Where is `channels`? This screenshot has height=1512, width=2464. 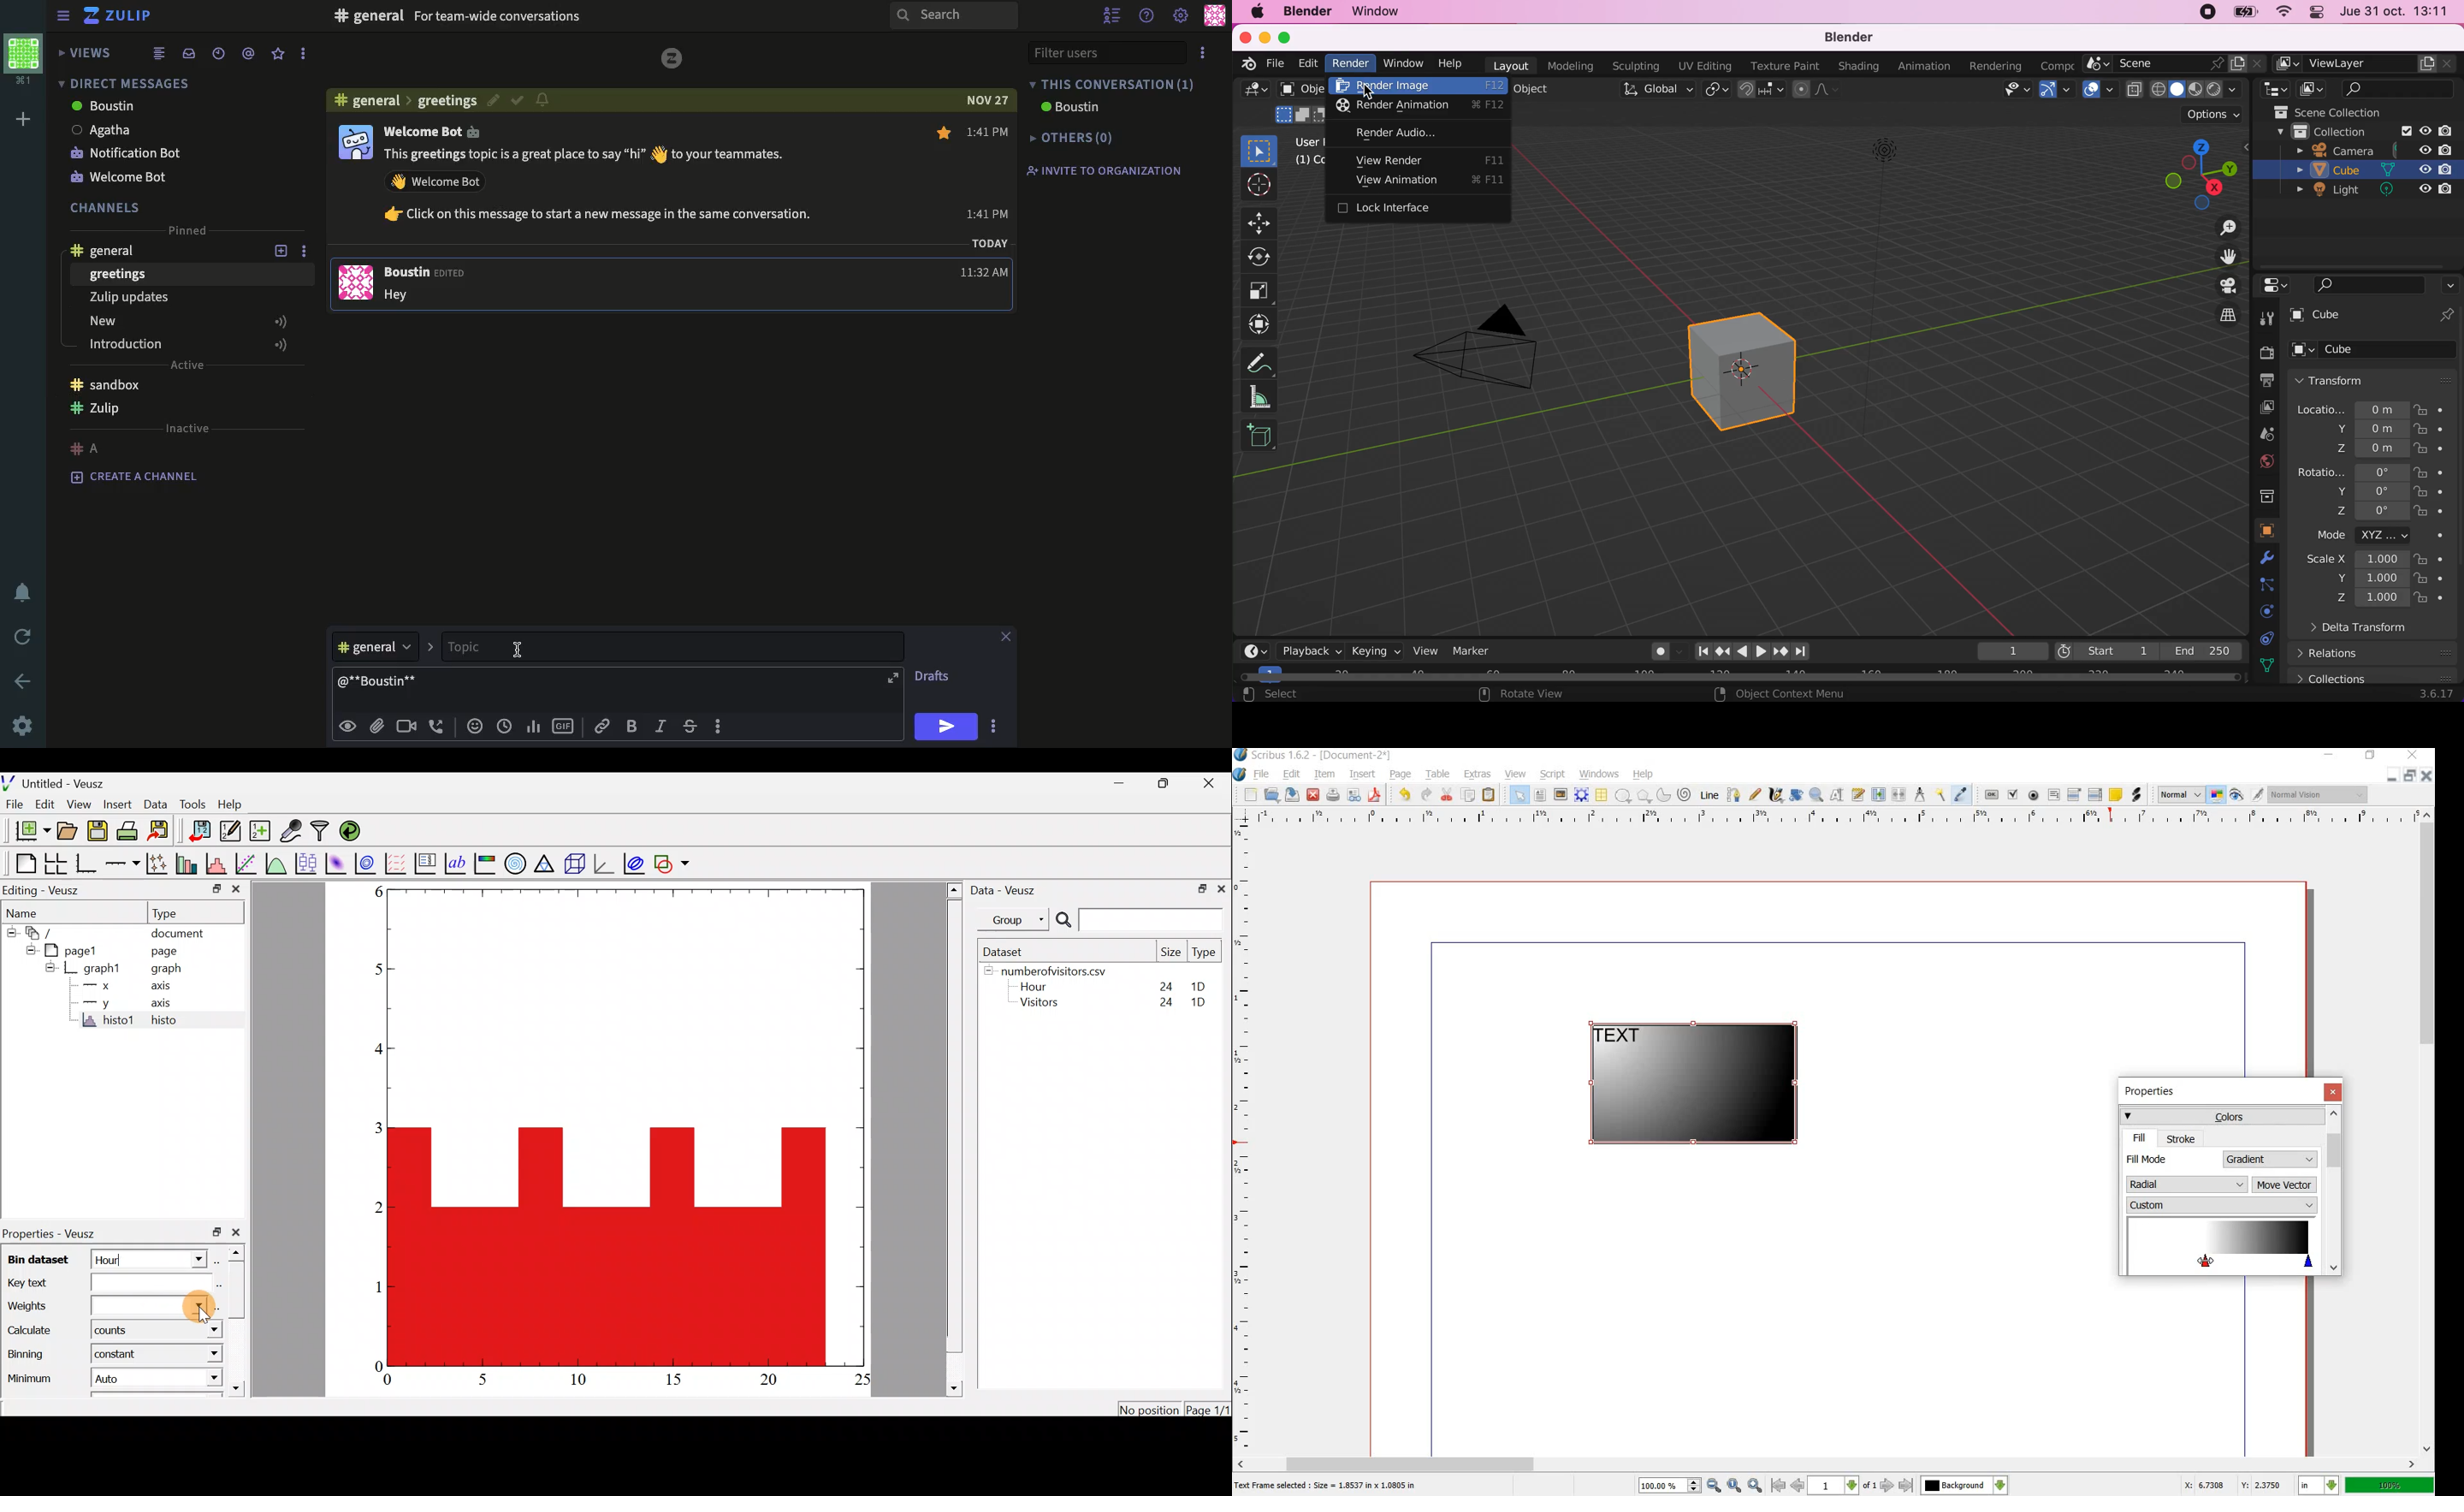 channels is located at coordinates (107, 206).